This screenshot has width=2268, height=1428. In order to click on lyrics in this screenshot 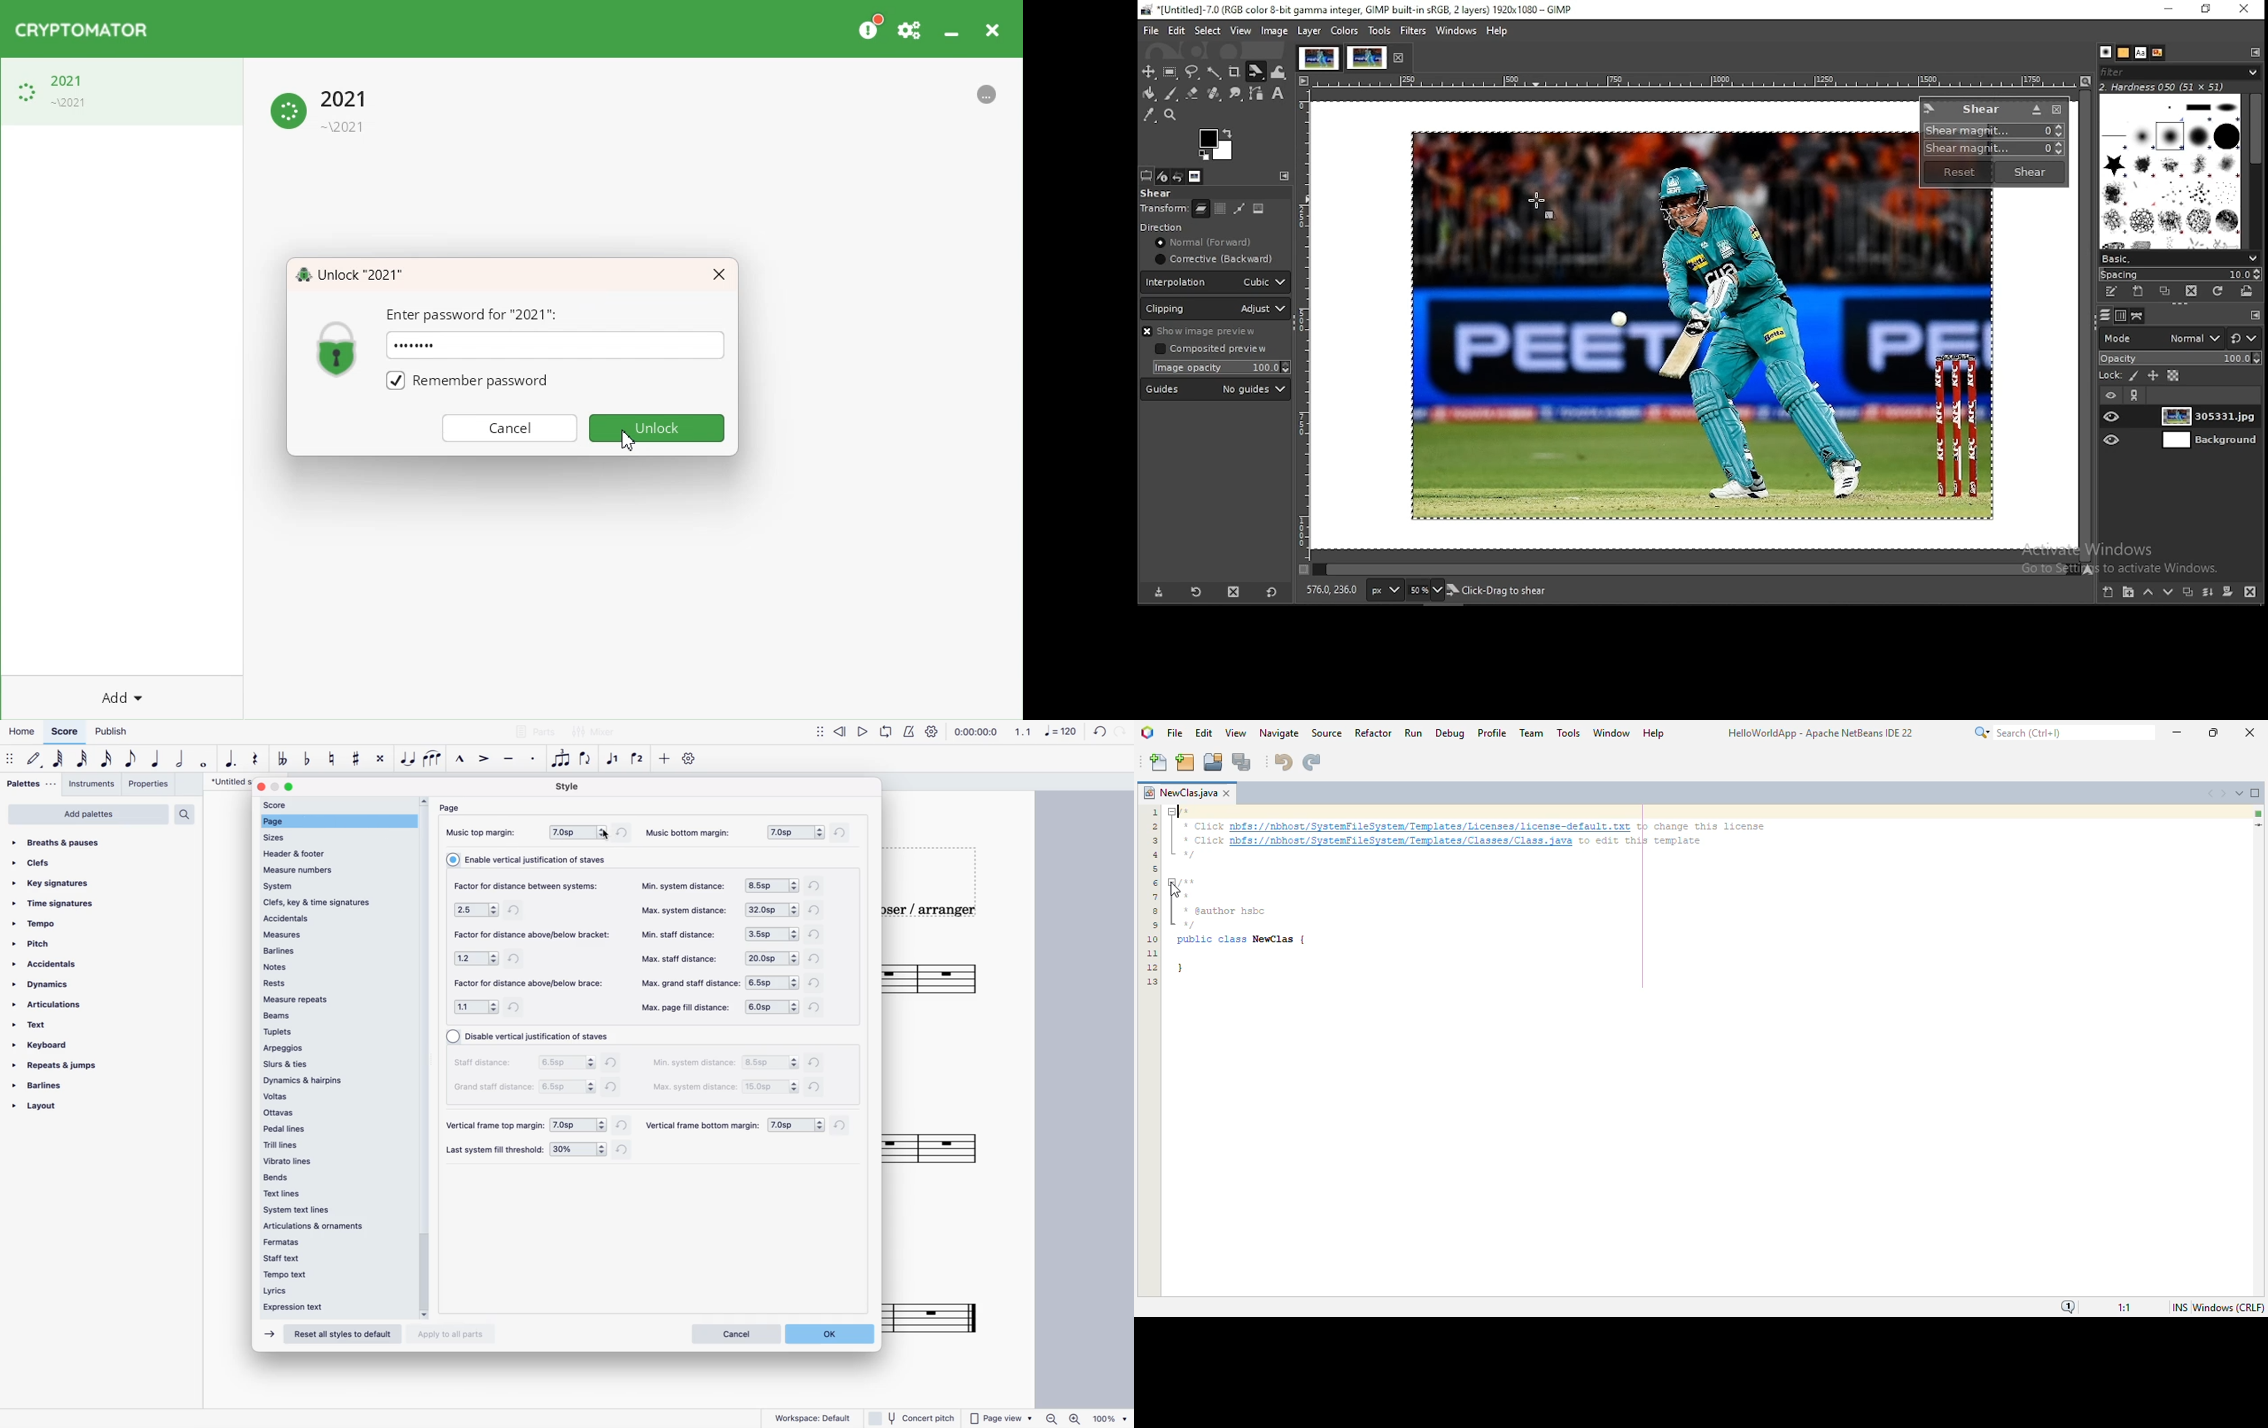, I will do `click(323, 1290)`.